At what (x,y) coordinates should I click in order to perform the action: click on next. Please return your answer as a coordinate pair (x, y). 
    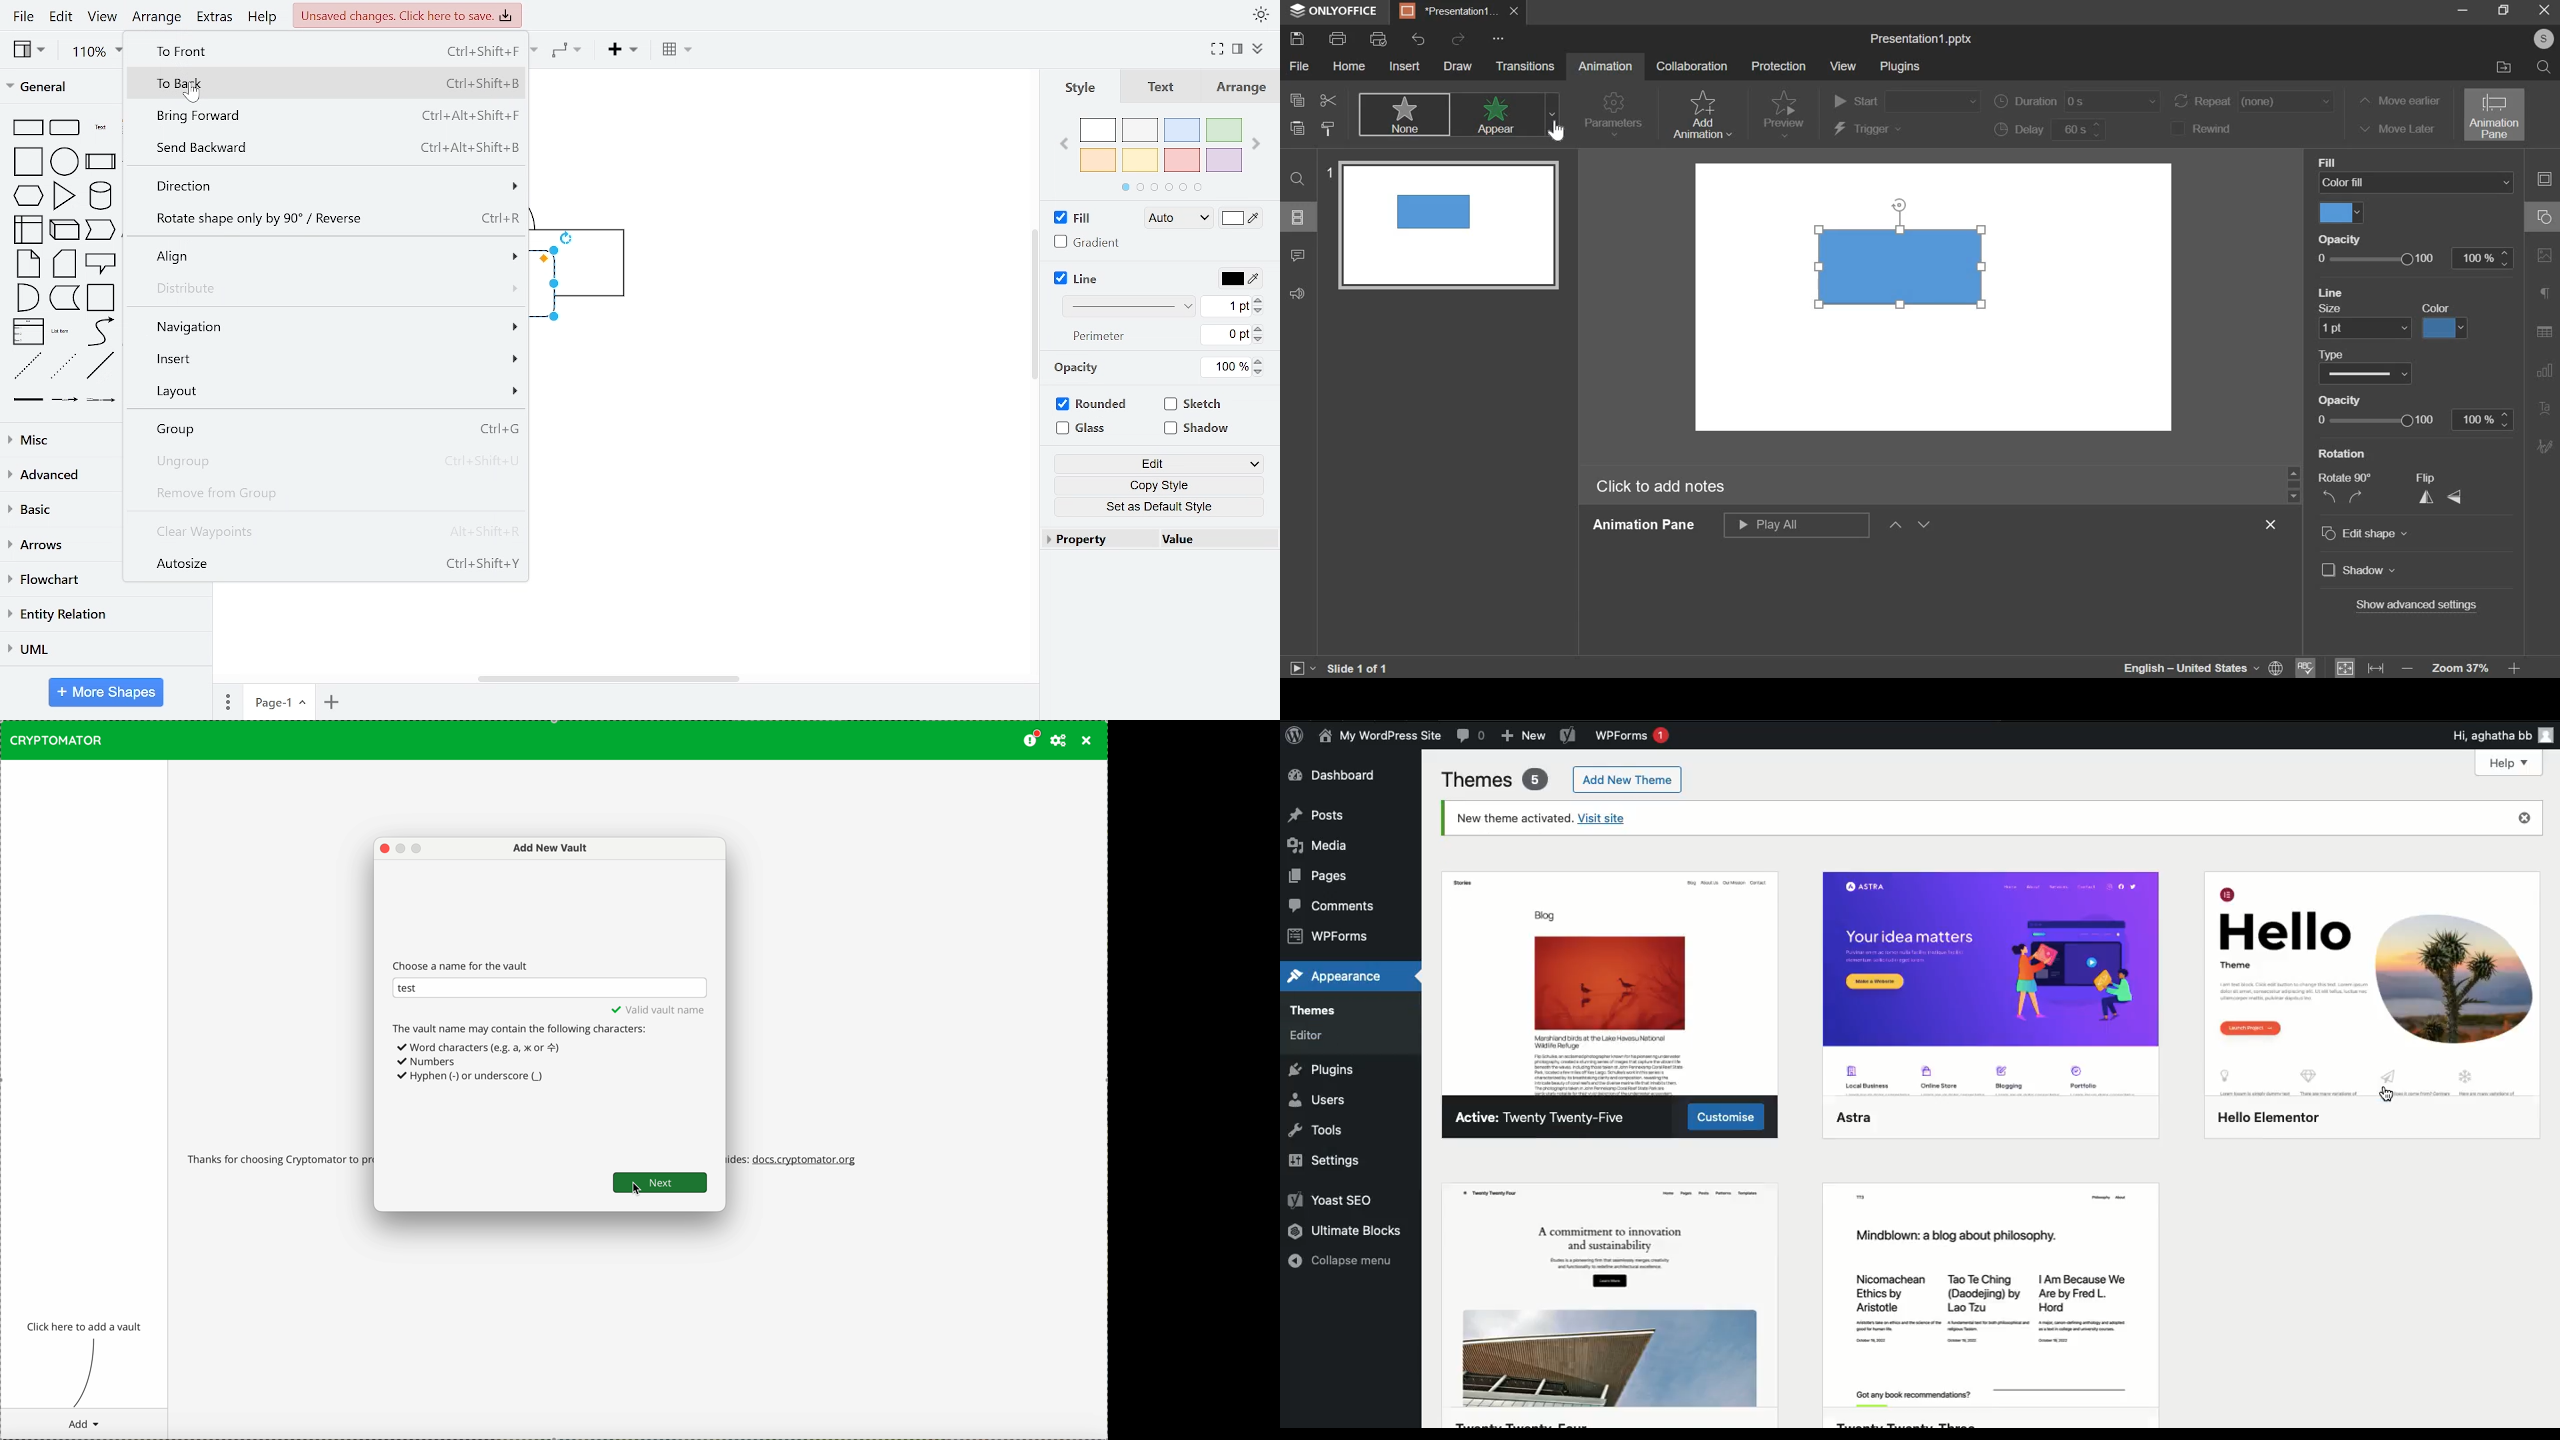
    Looking at the image, I should click on (1256, 142).